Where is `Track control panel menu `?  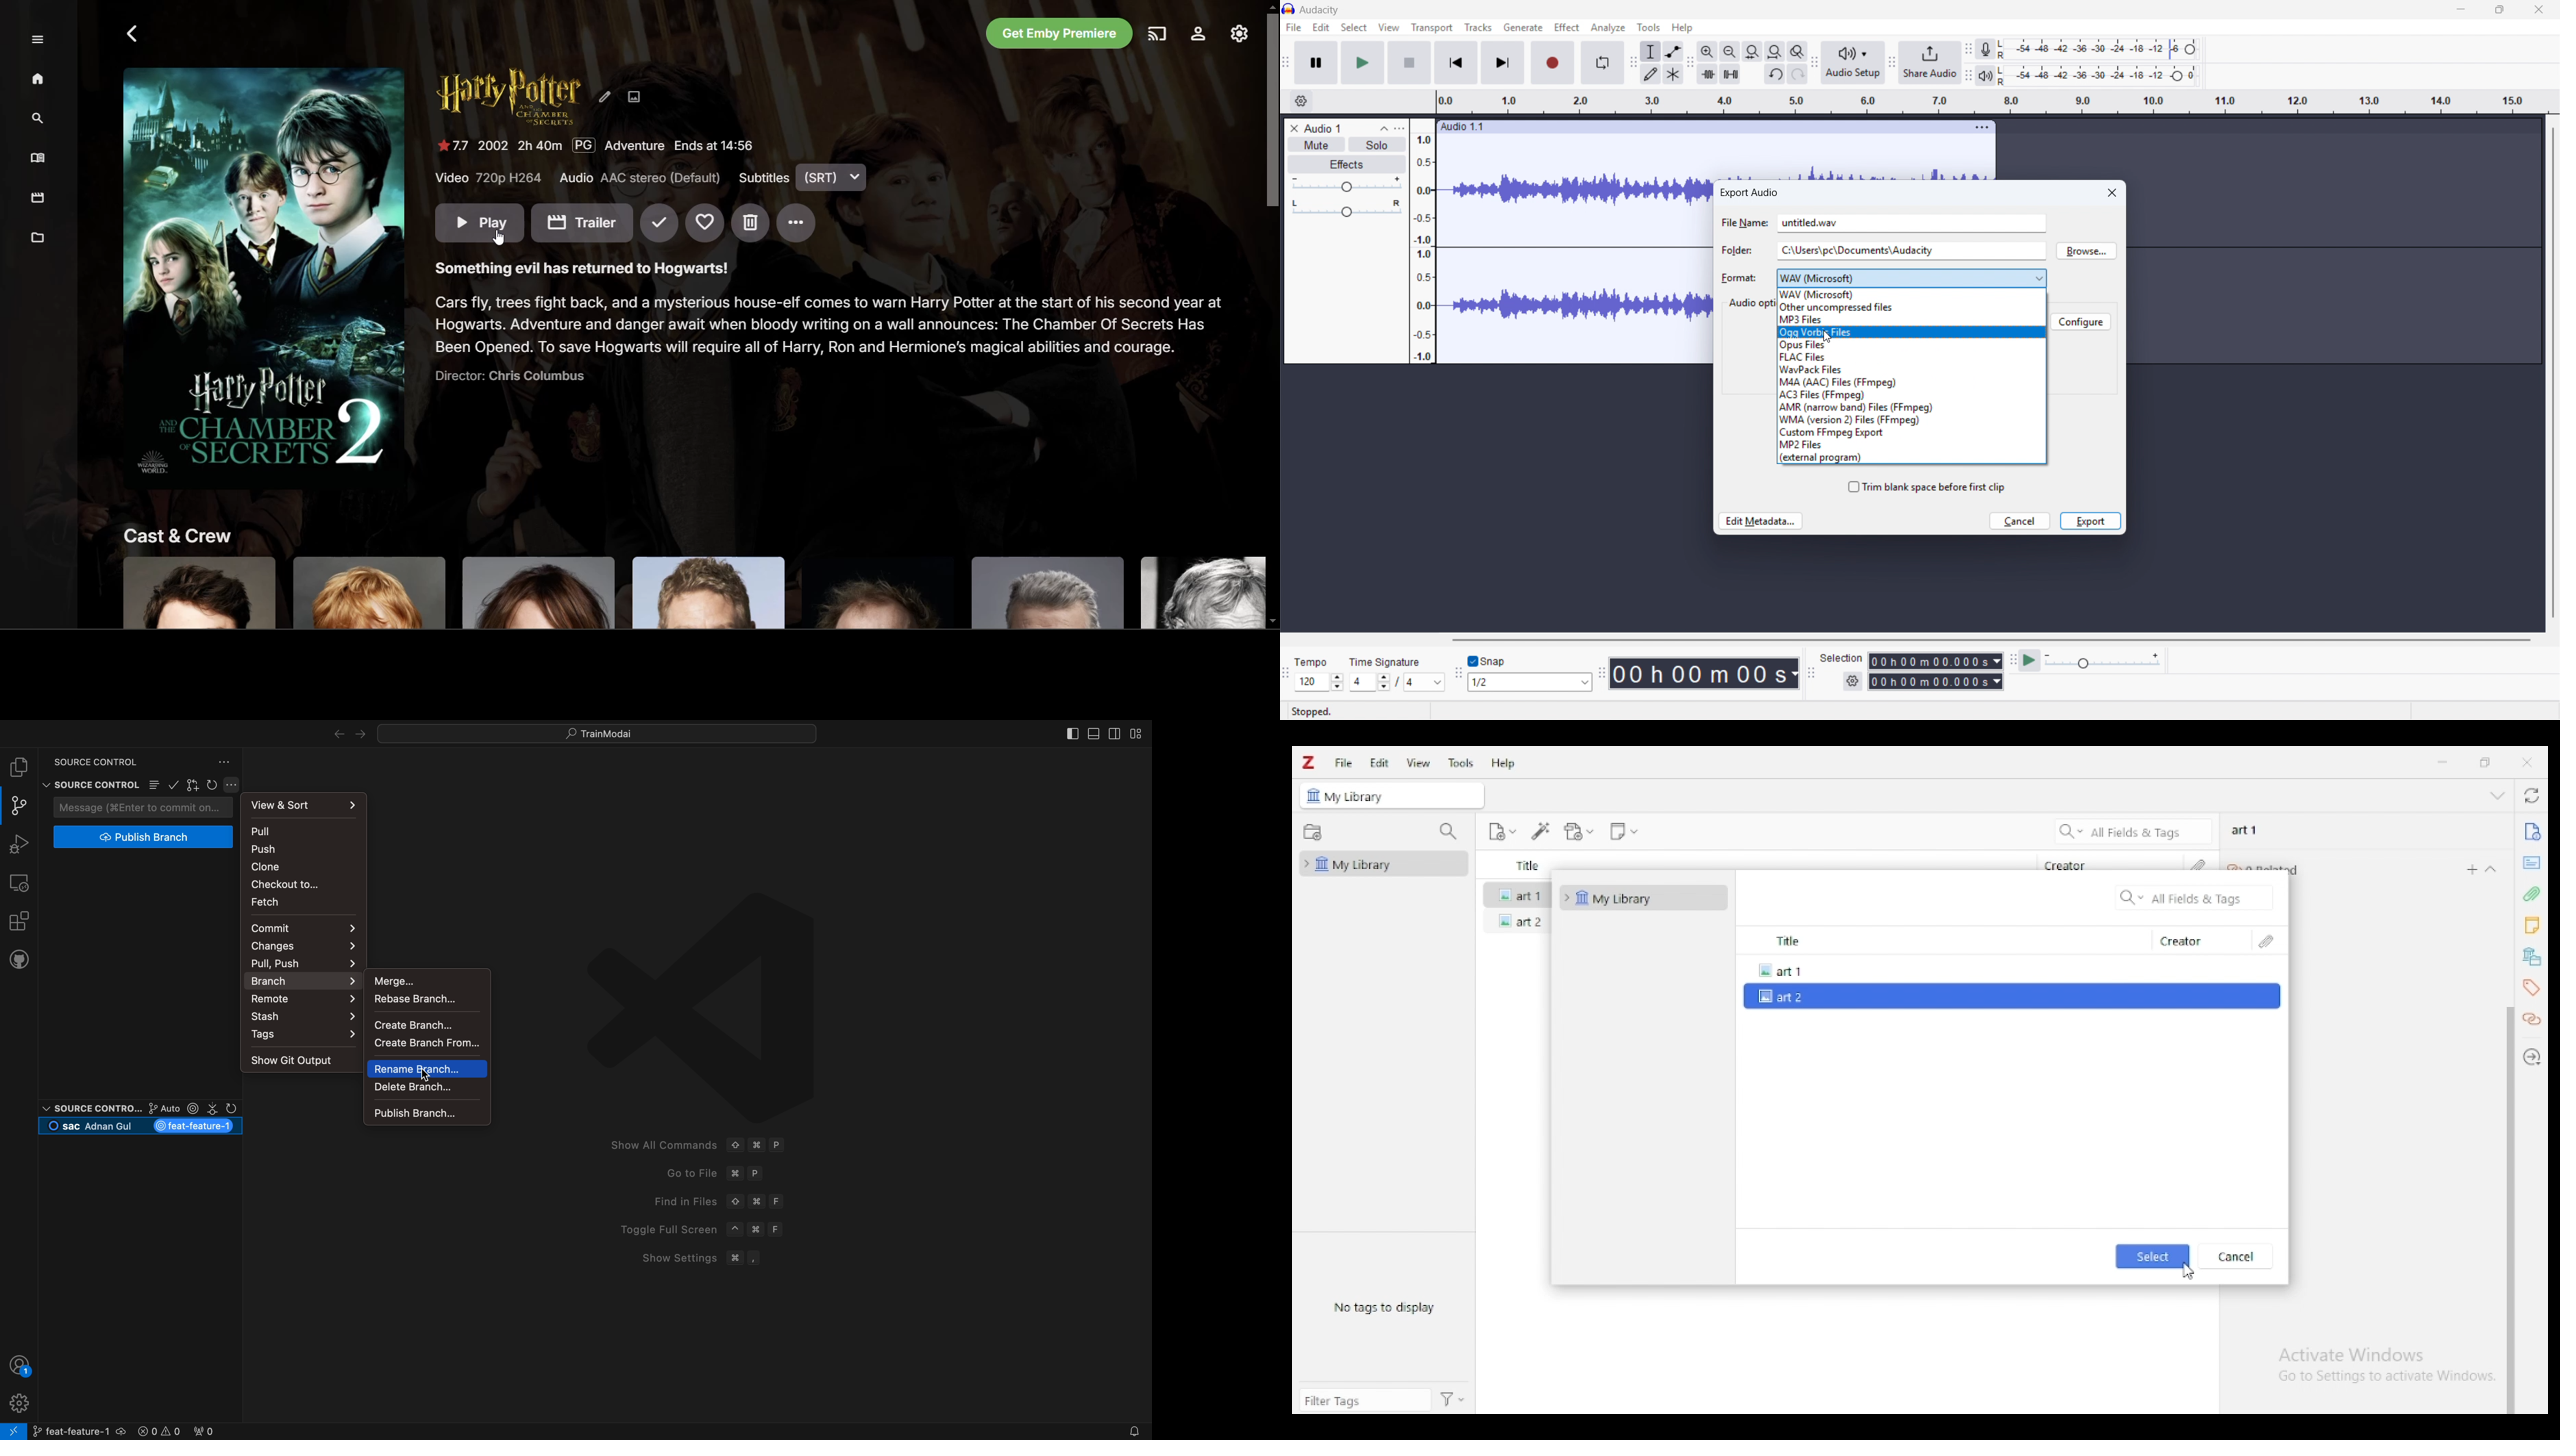
Track control panel menu  is located at coordinates (1399, 129).